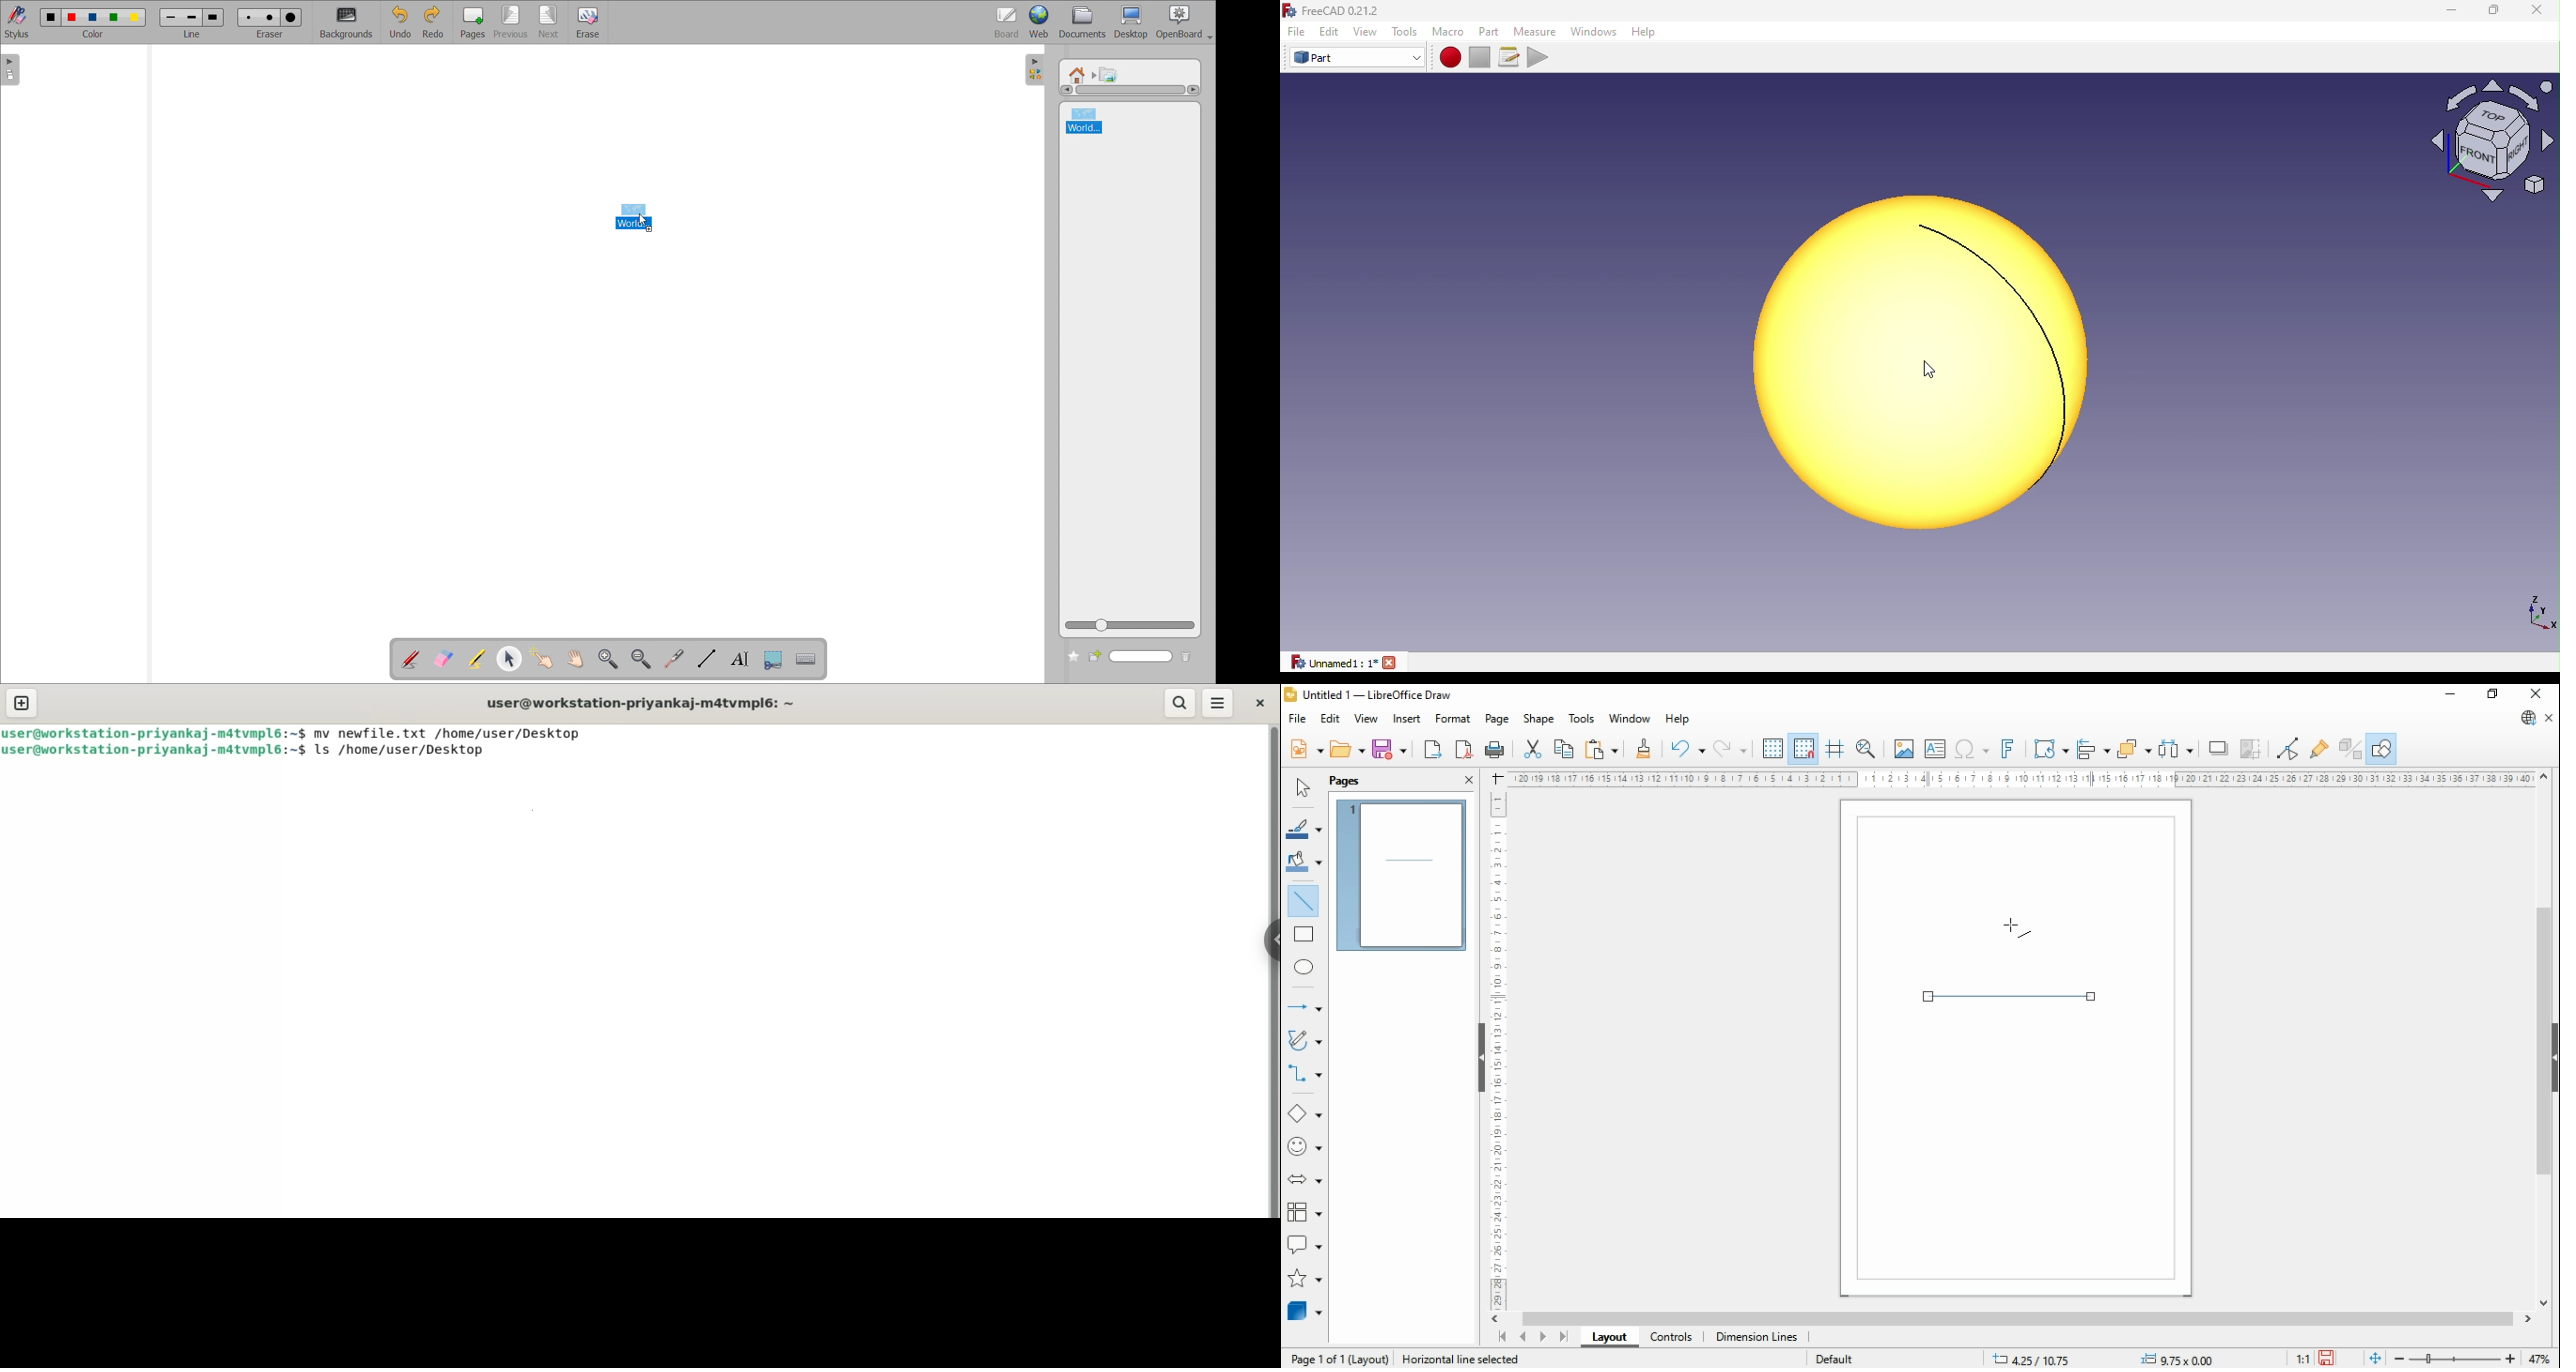 The height and width of the screenshot is (1372, 2576). I want to click on toggle point edit mode, so click(2288, 747).